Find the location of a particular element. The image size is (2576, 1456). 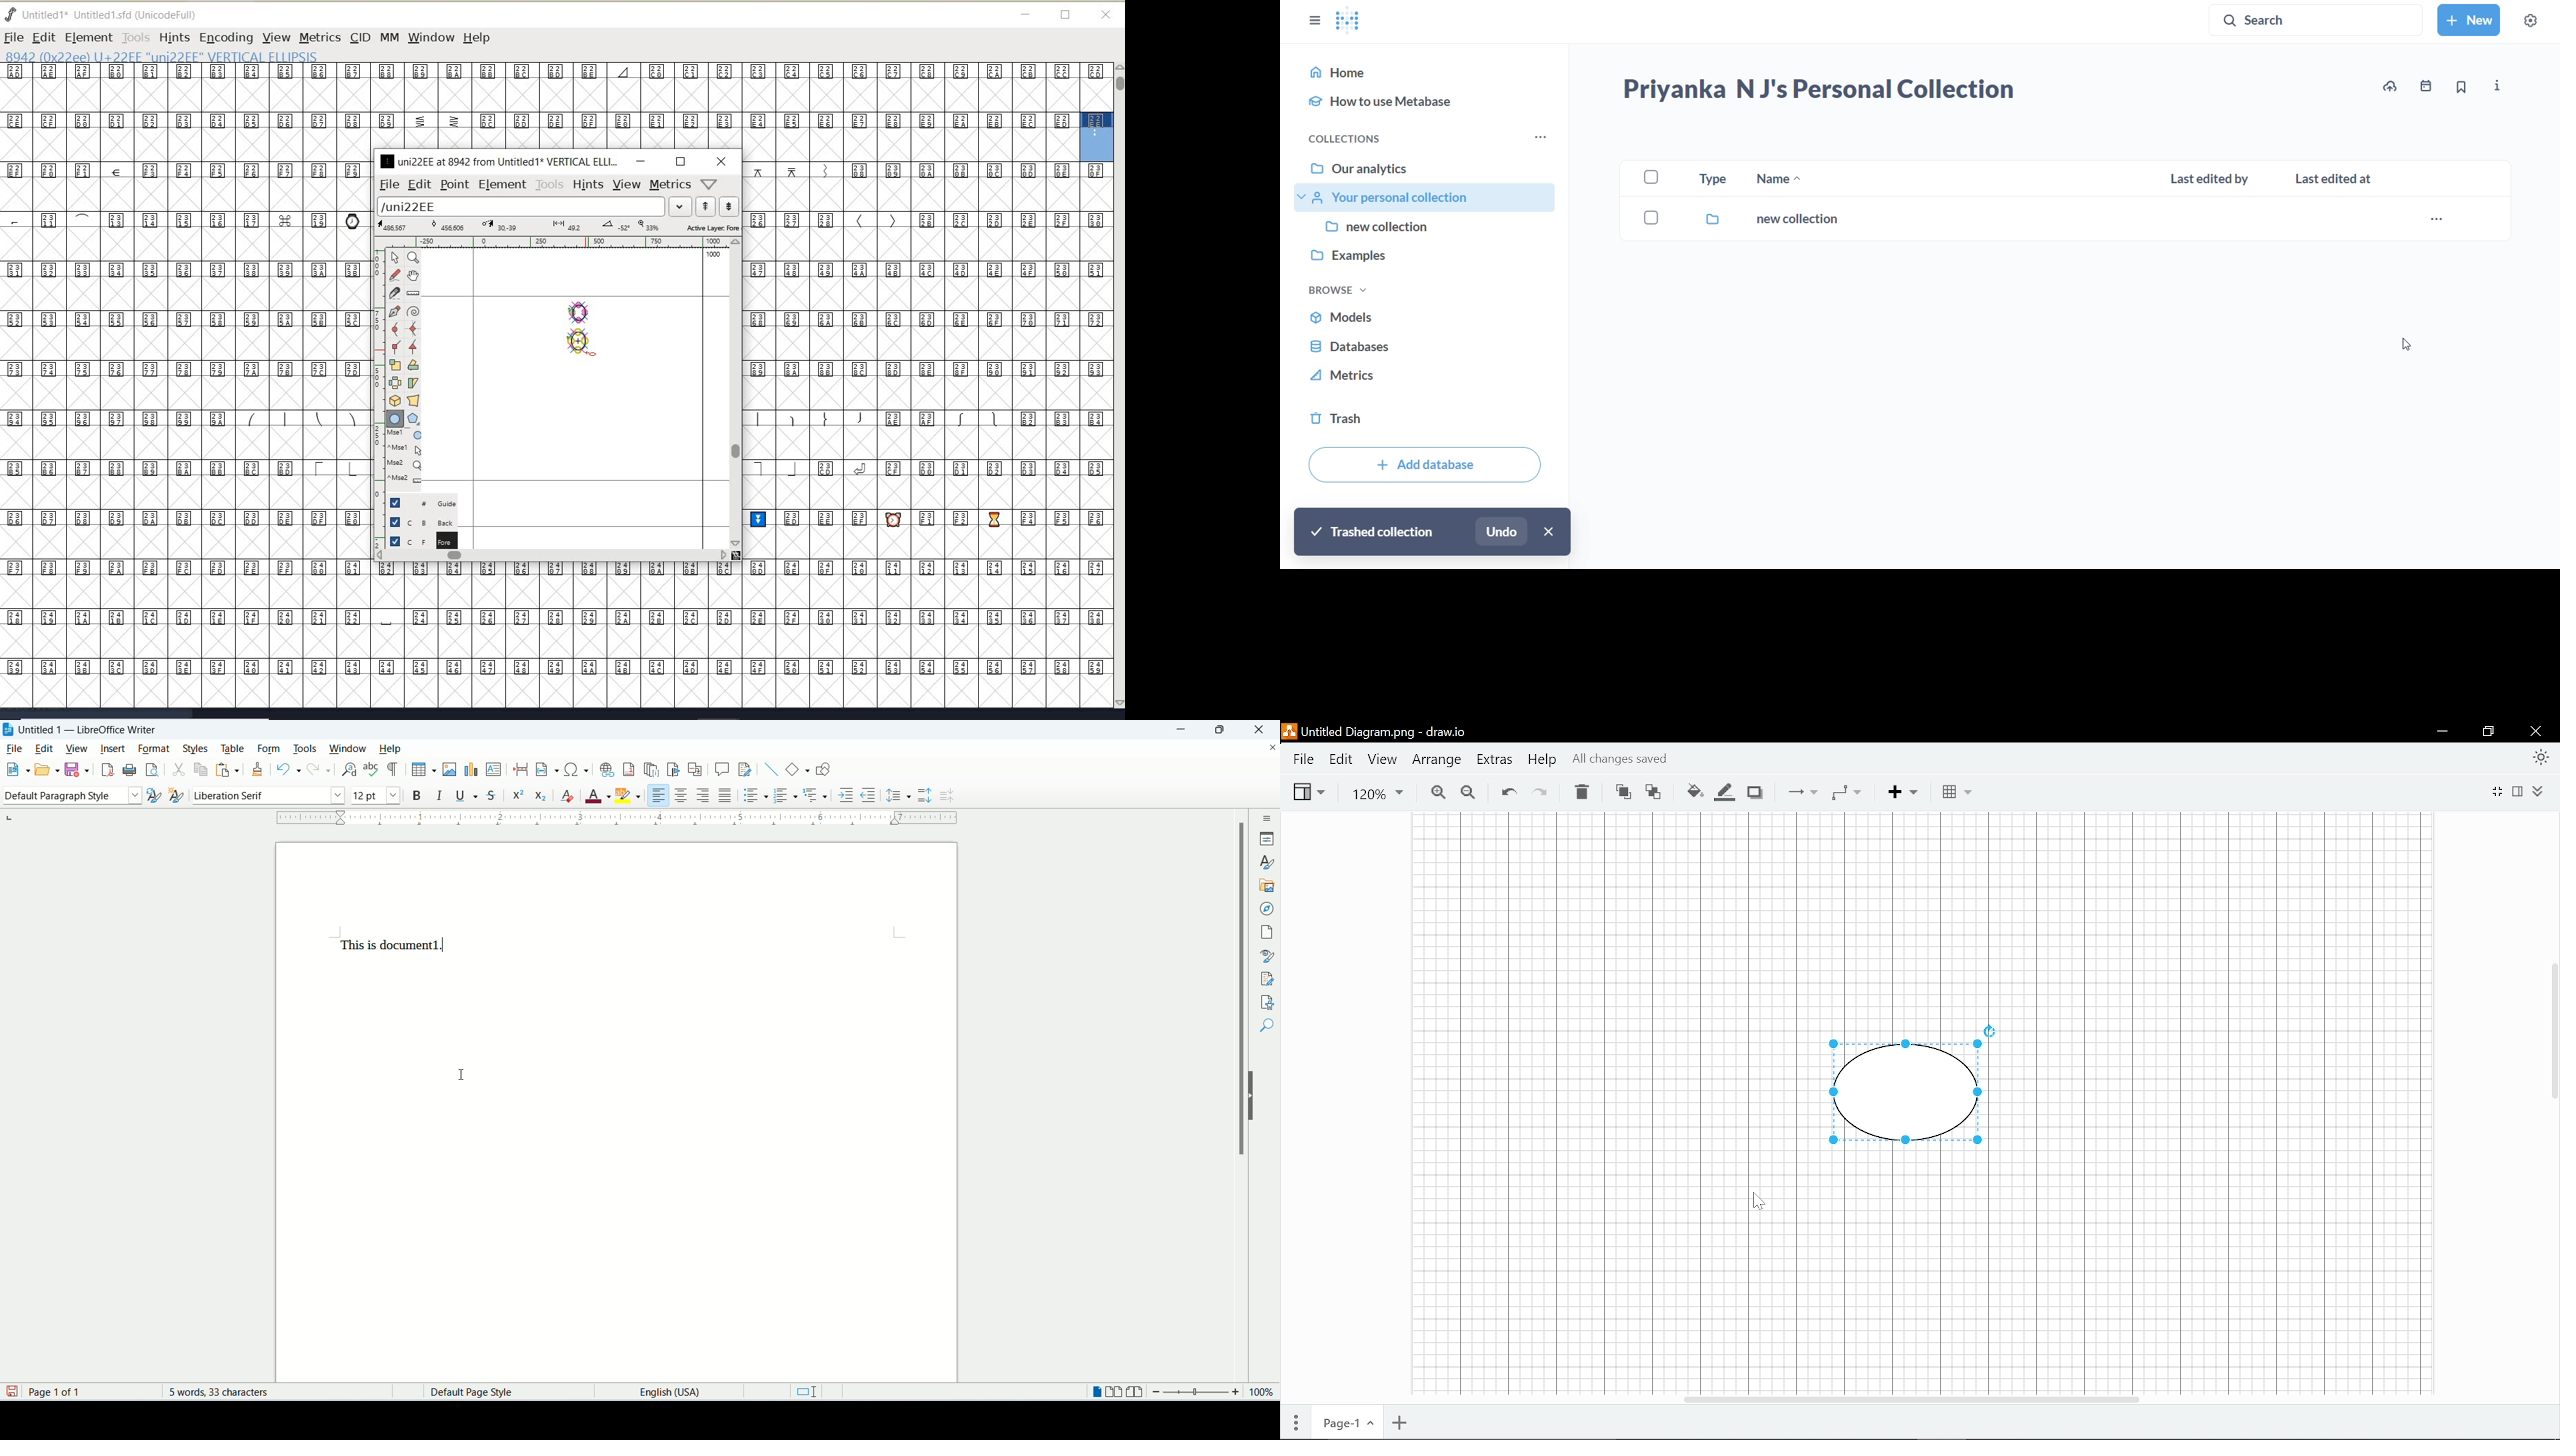

cut is located at coordinates (178, 771).